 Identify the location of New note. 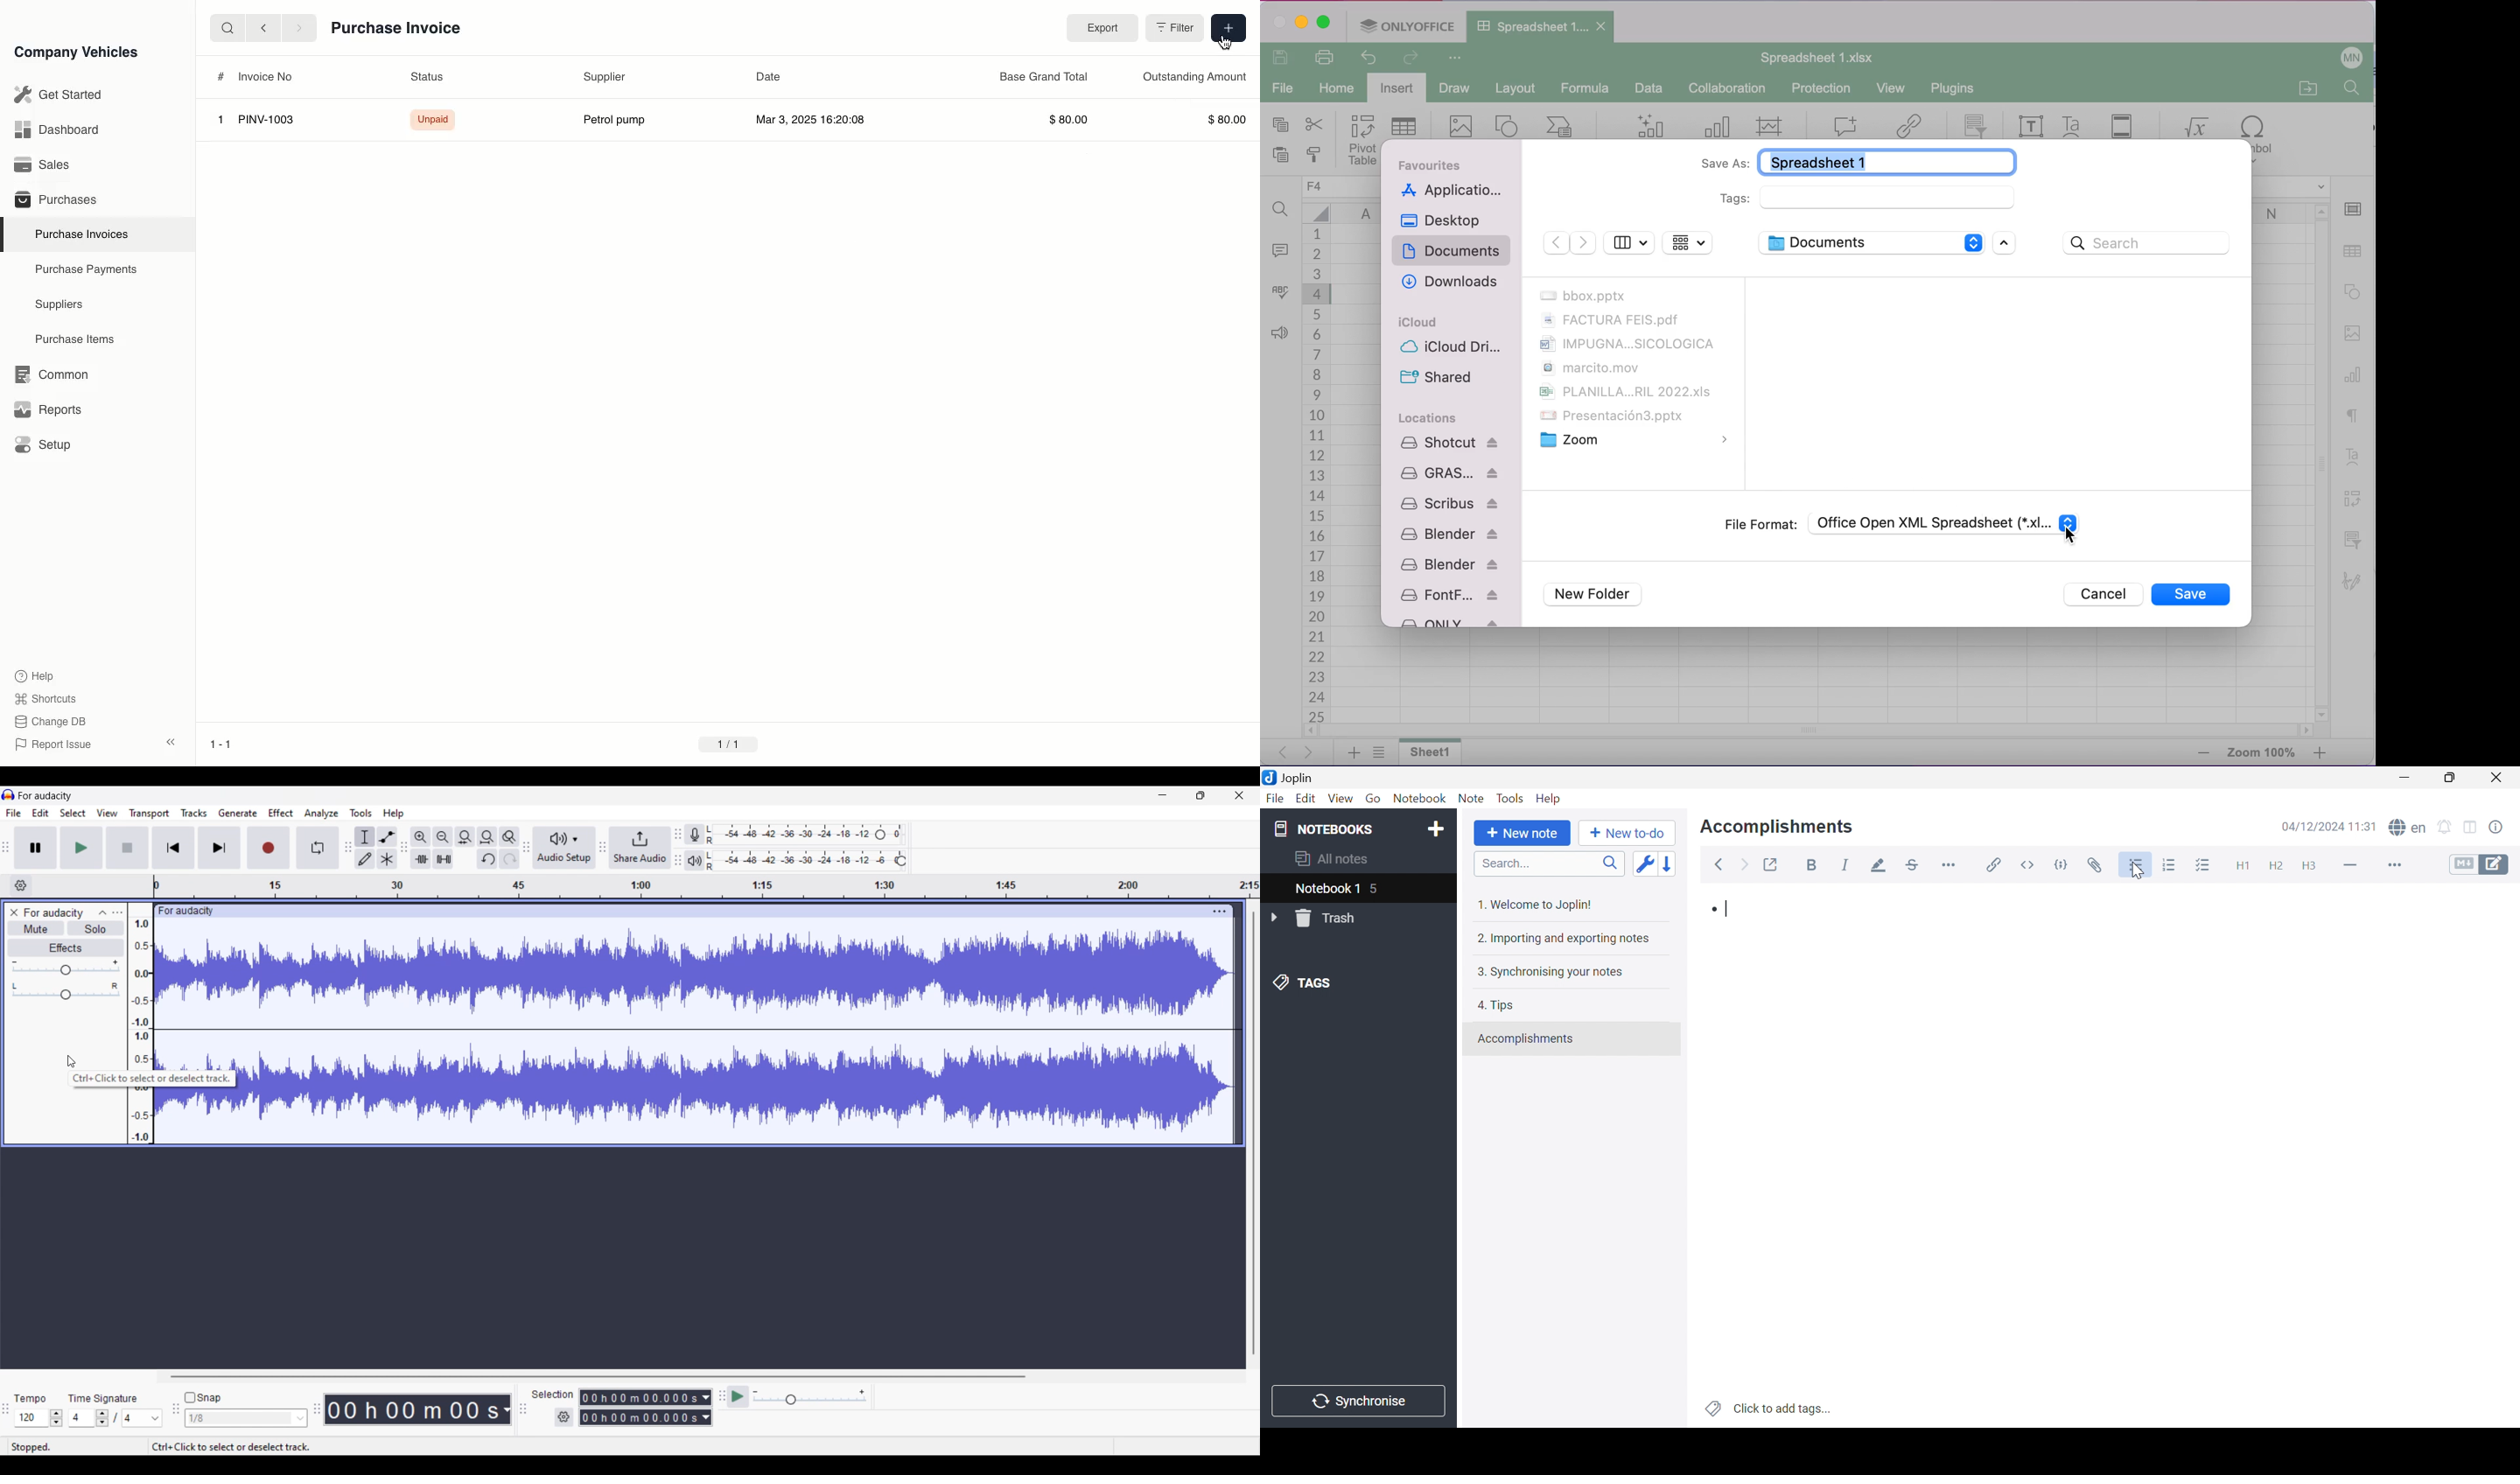
(1523, 833).